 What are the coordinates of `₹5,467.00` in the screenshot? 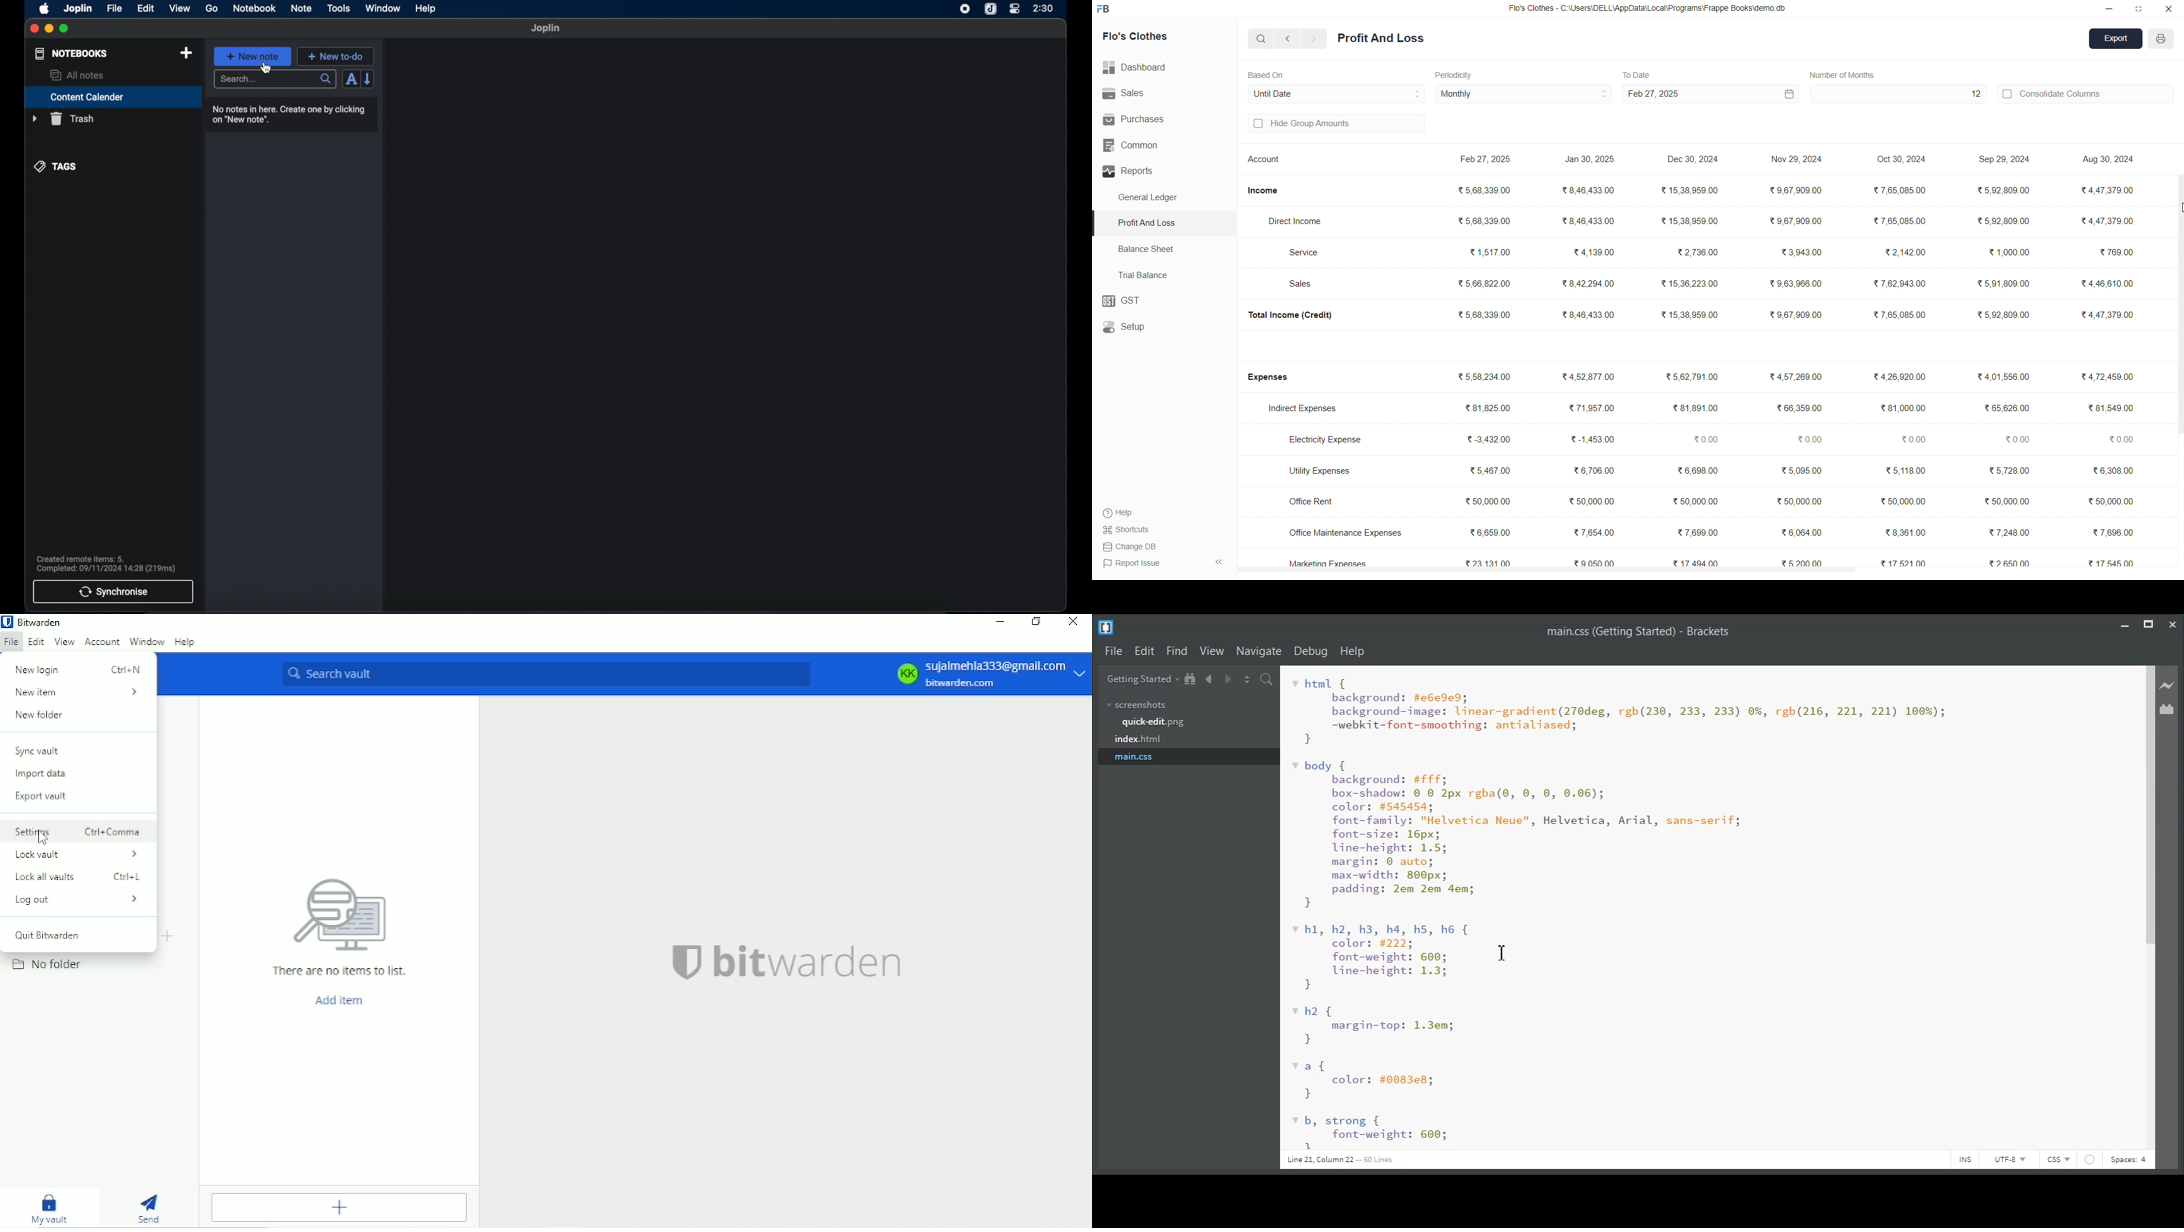 It's located at (1490, 470).